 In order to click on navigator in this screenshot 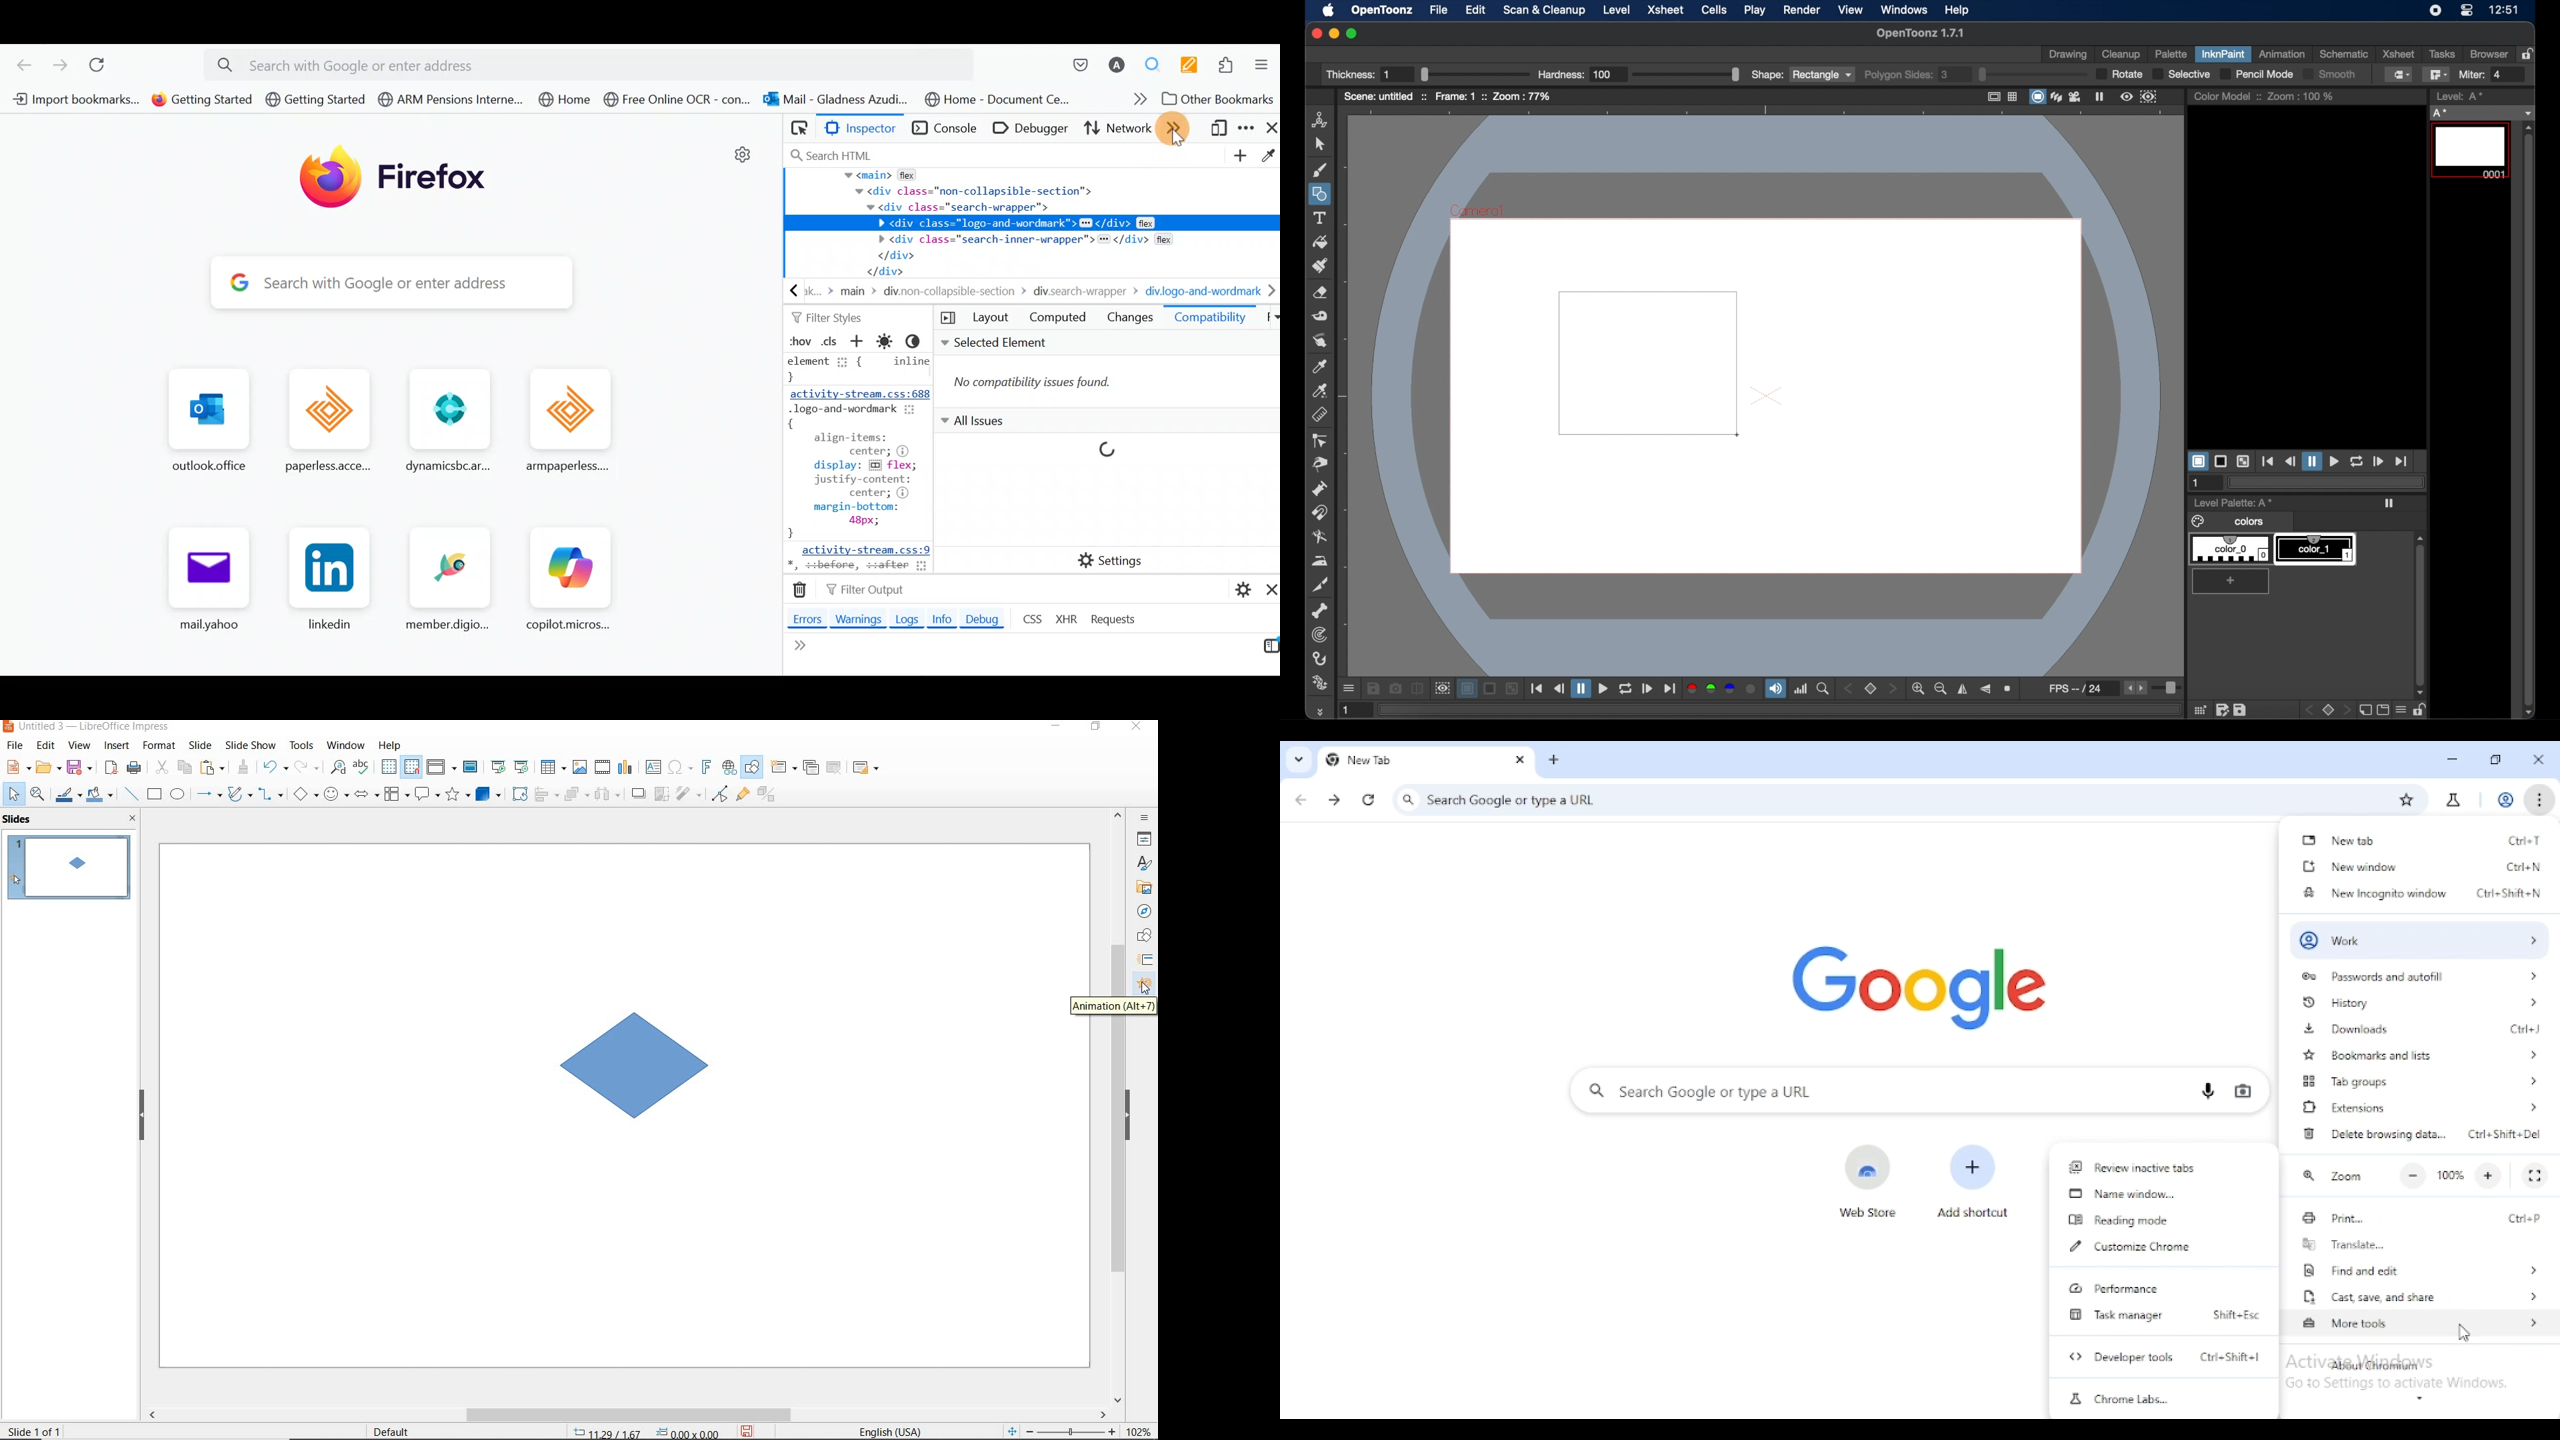, I will do `click(1146, 911)`.